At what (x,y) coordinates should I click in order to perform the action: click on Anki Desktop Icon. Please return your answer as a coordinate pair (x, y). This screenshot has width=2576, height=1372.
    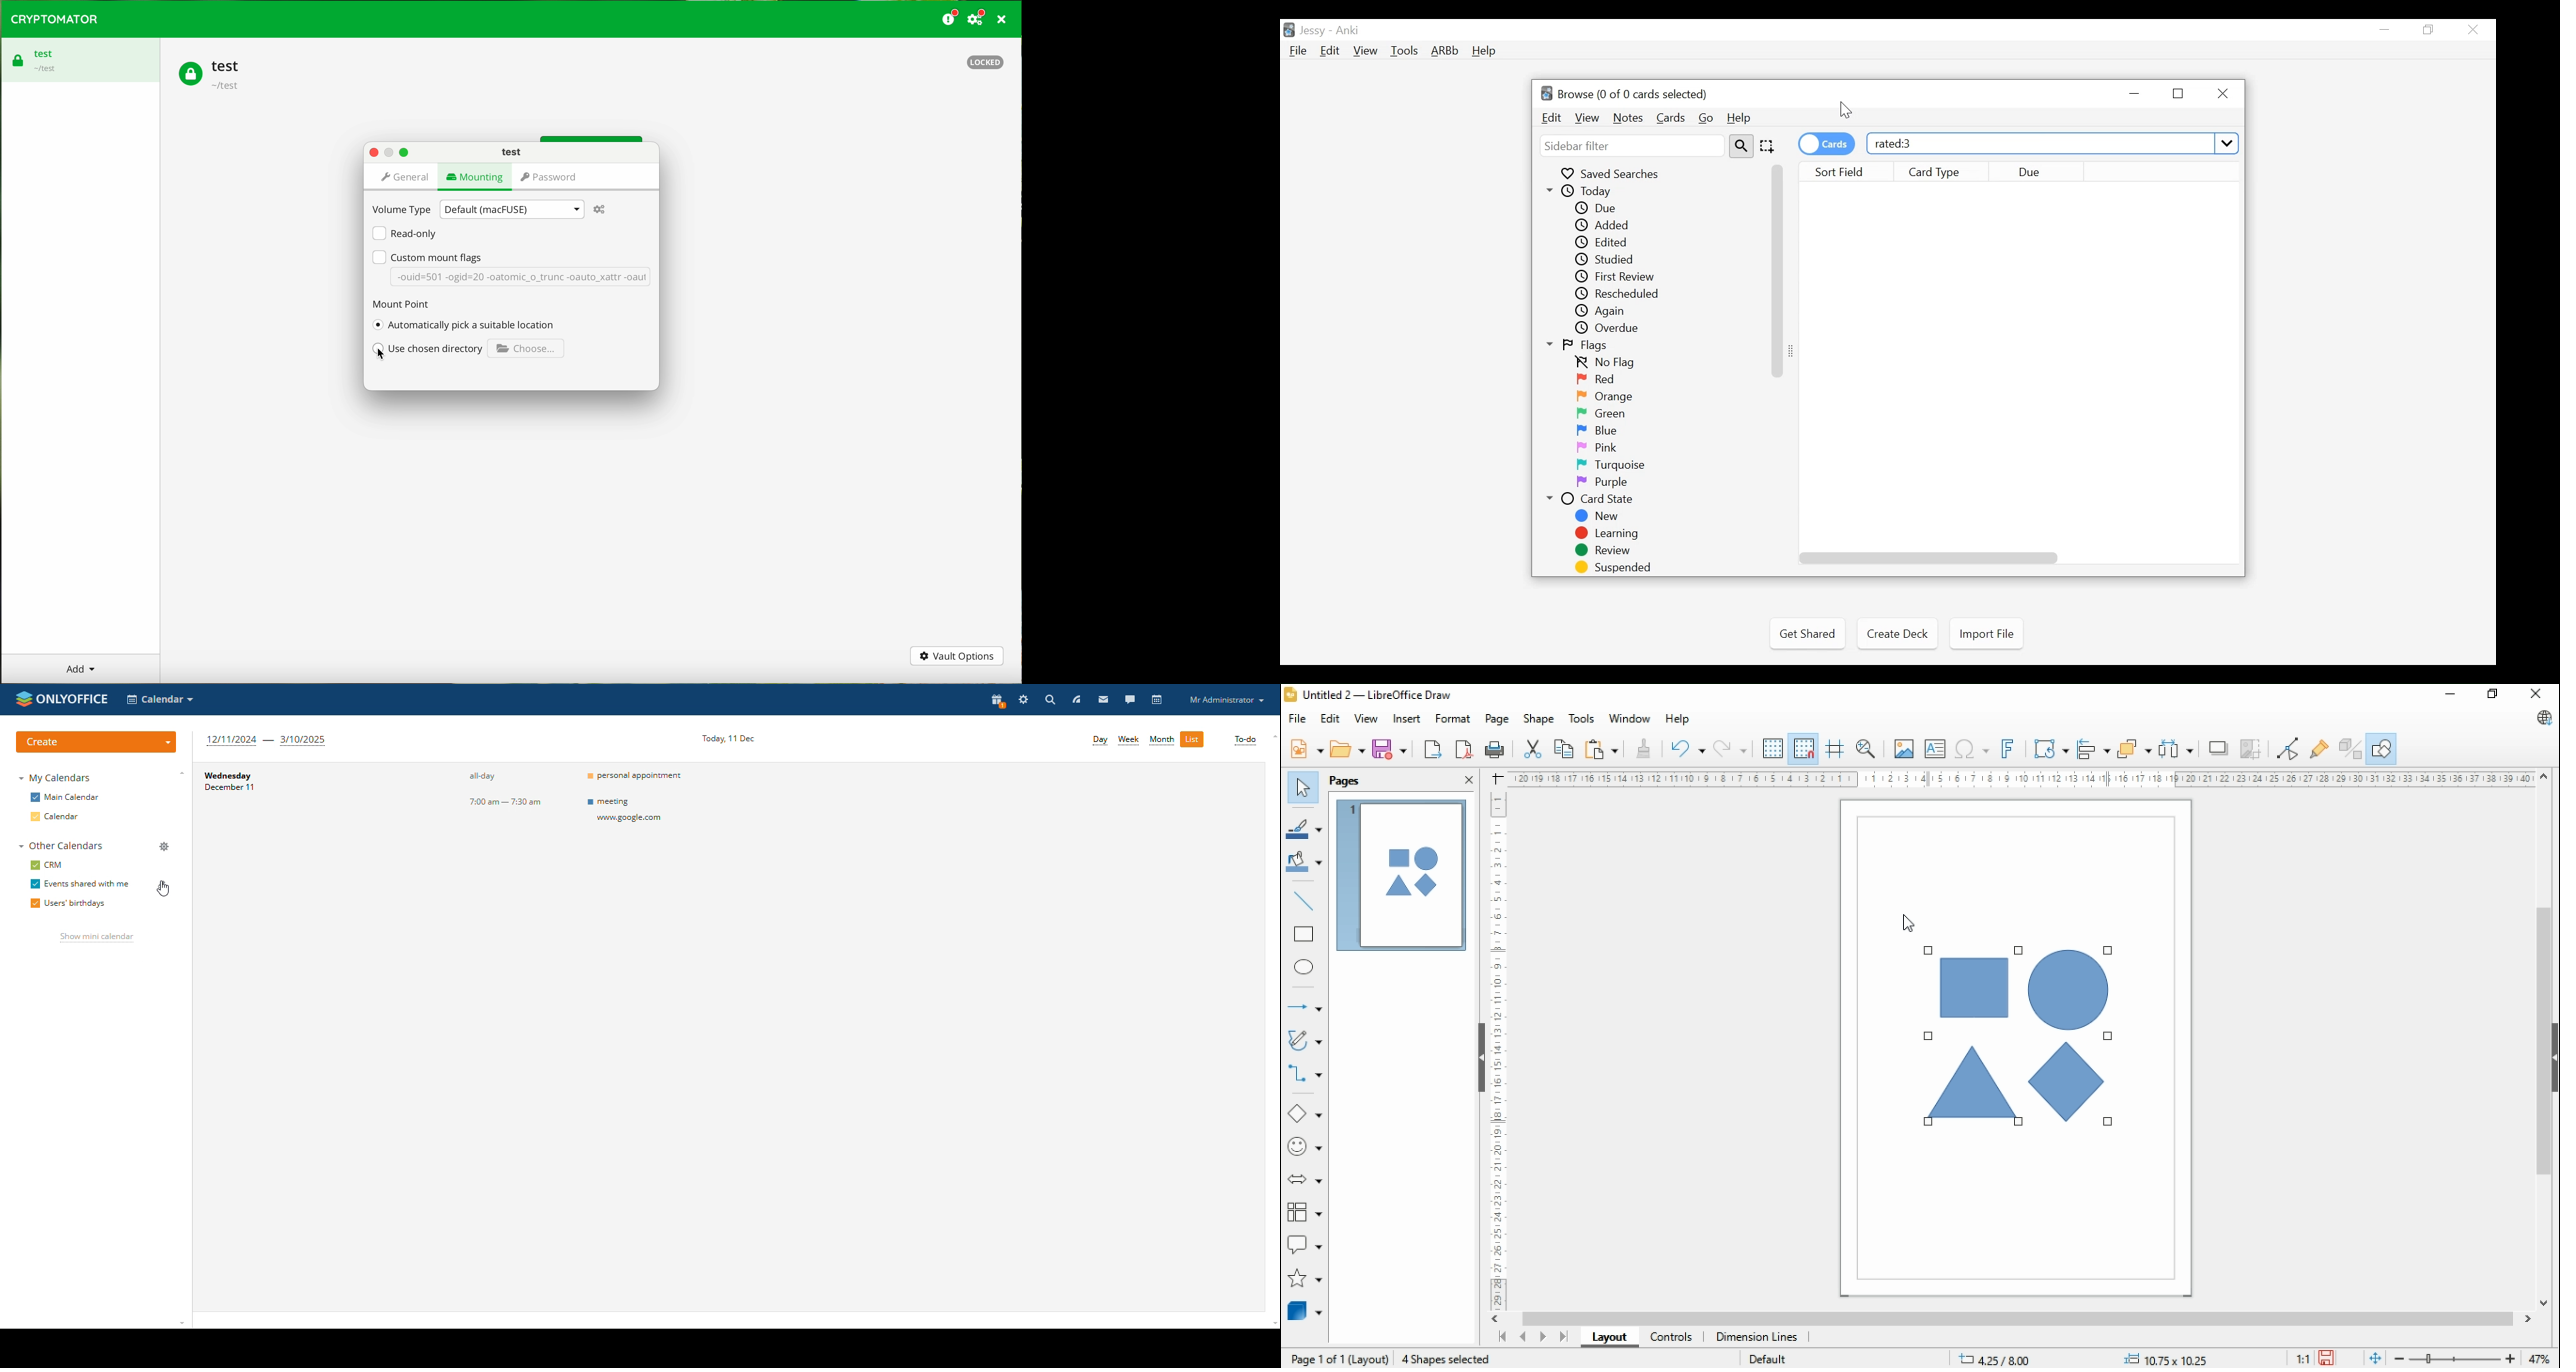
    Looking at the image, I should click on (1289, 30).